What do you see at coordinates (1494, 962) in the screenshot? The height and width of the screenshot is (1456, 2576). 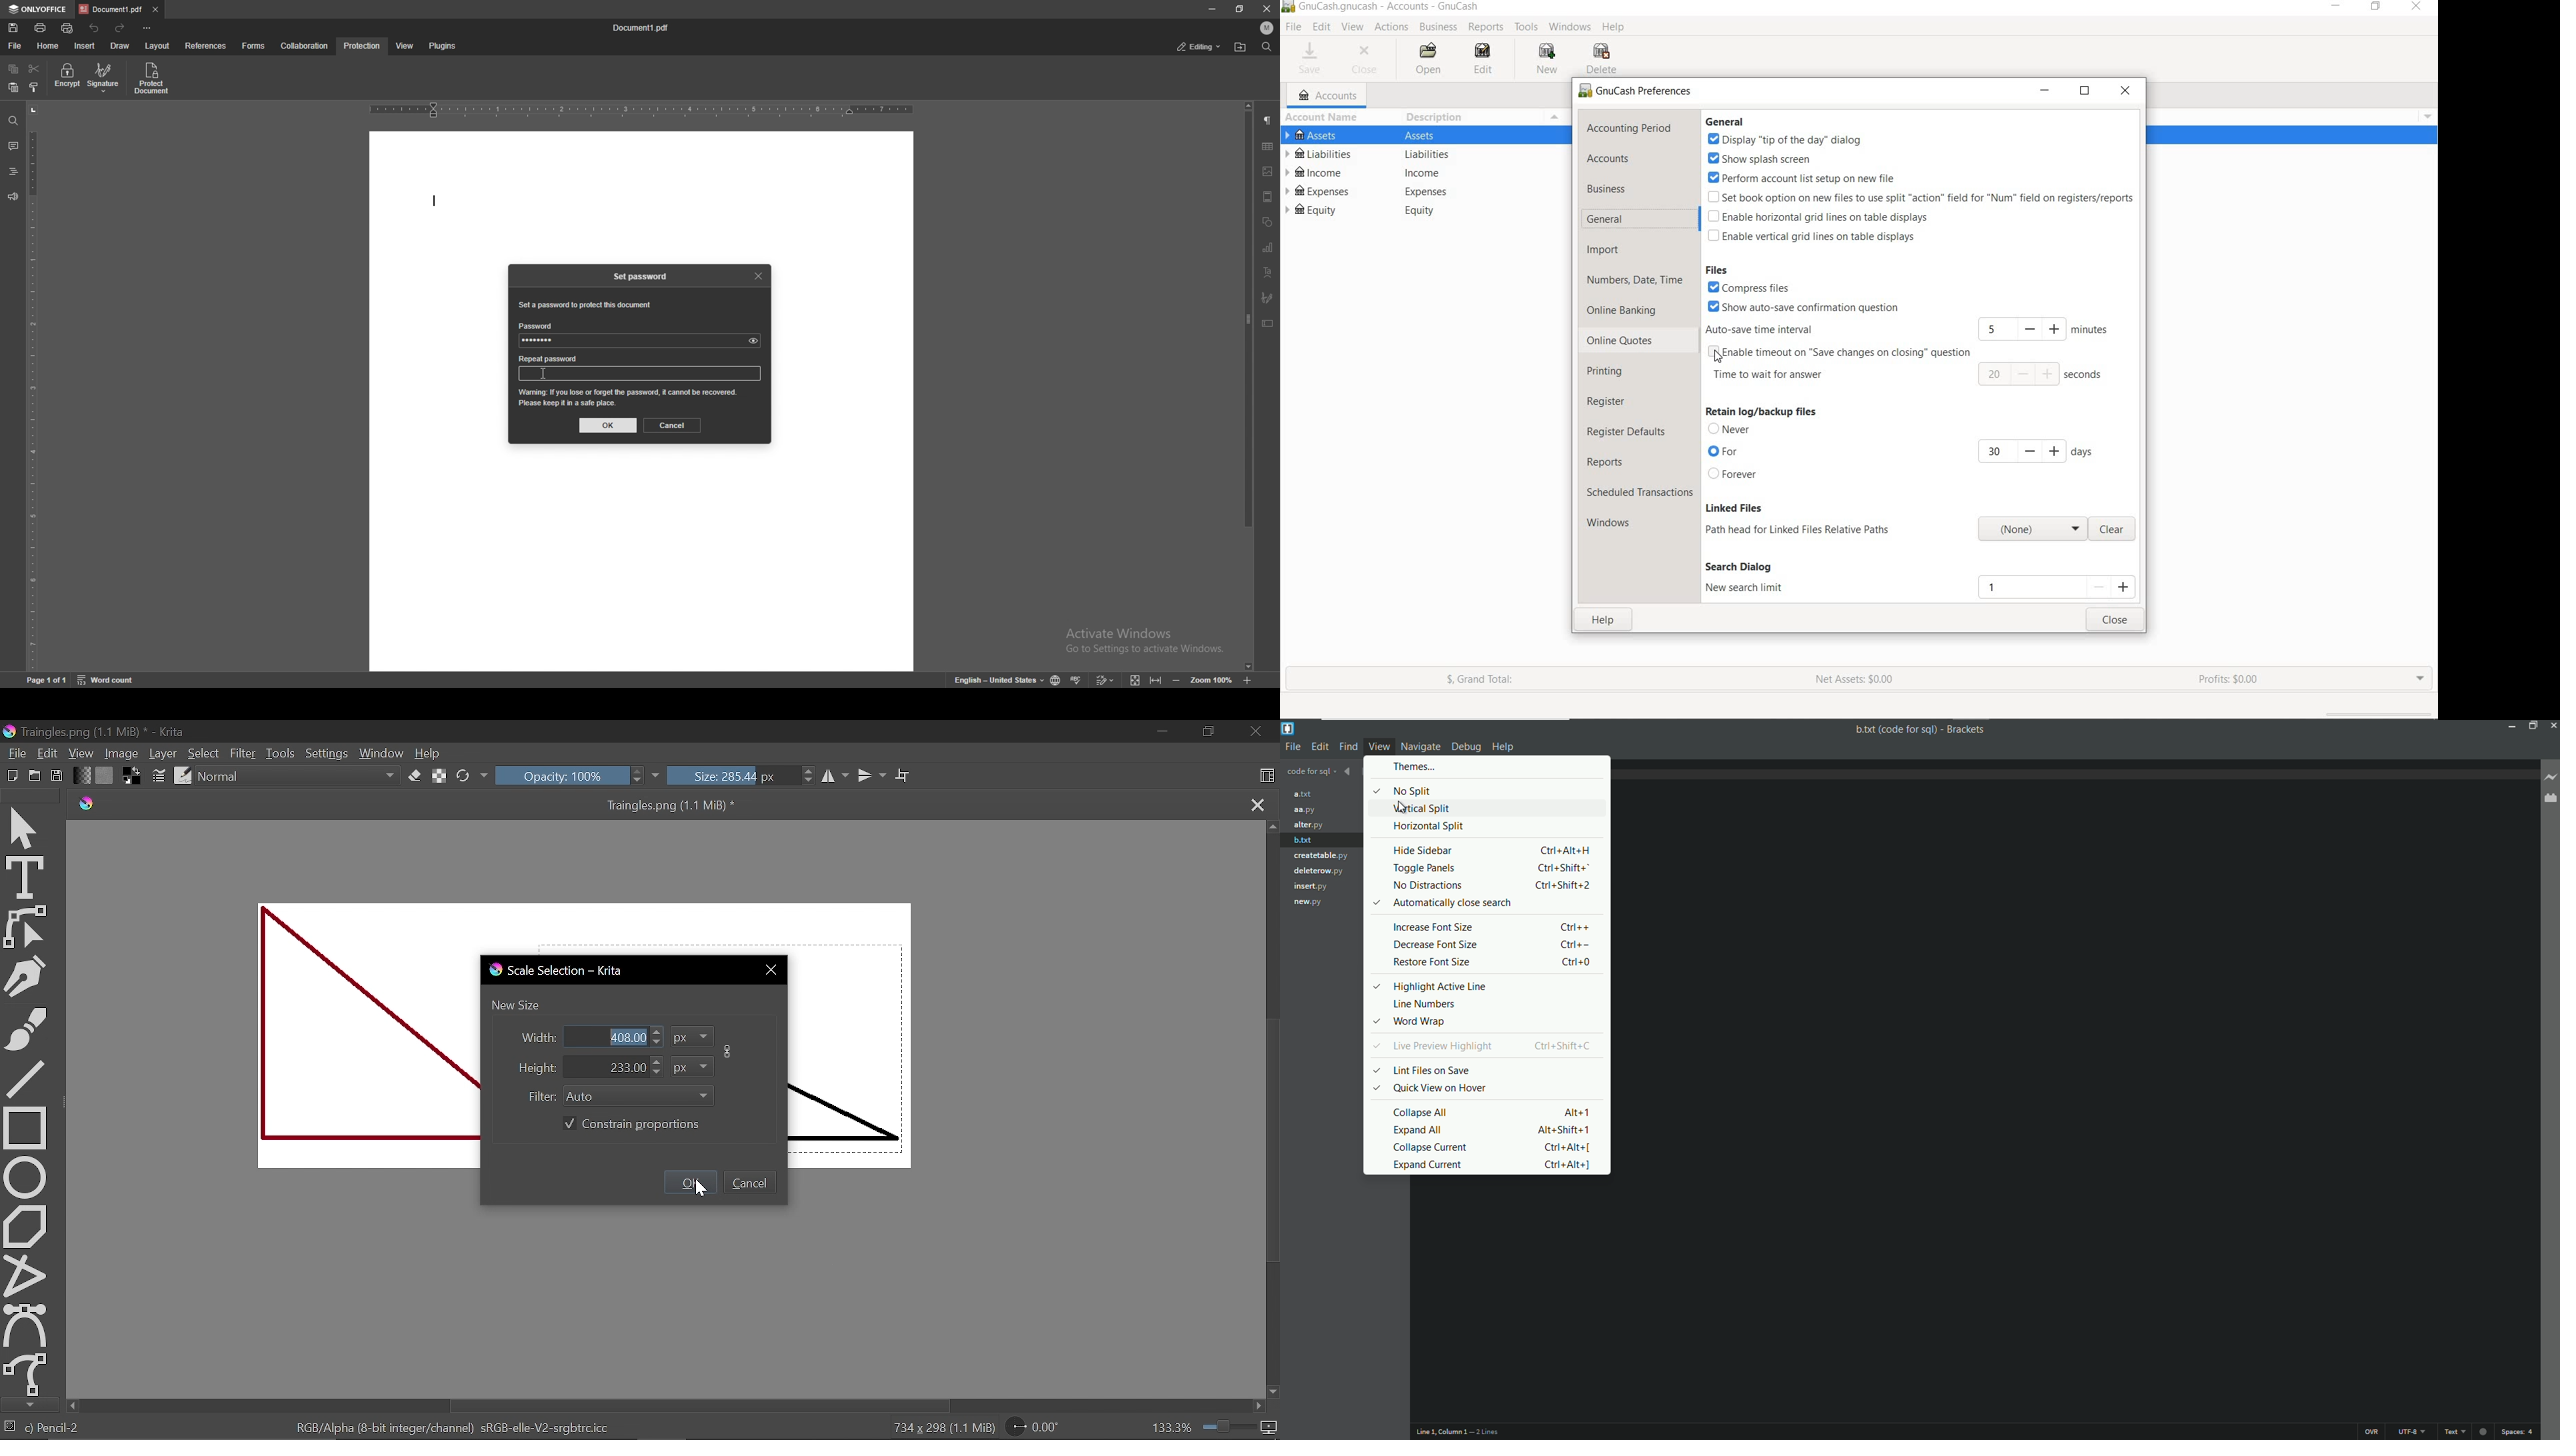 I see `restore font size` at bounding box center [1494, 962].